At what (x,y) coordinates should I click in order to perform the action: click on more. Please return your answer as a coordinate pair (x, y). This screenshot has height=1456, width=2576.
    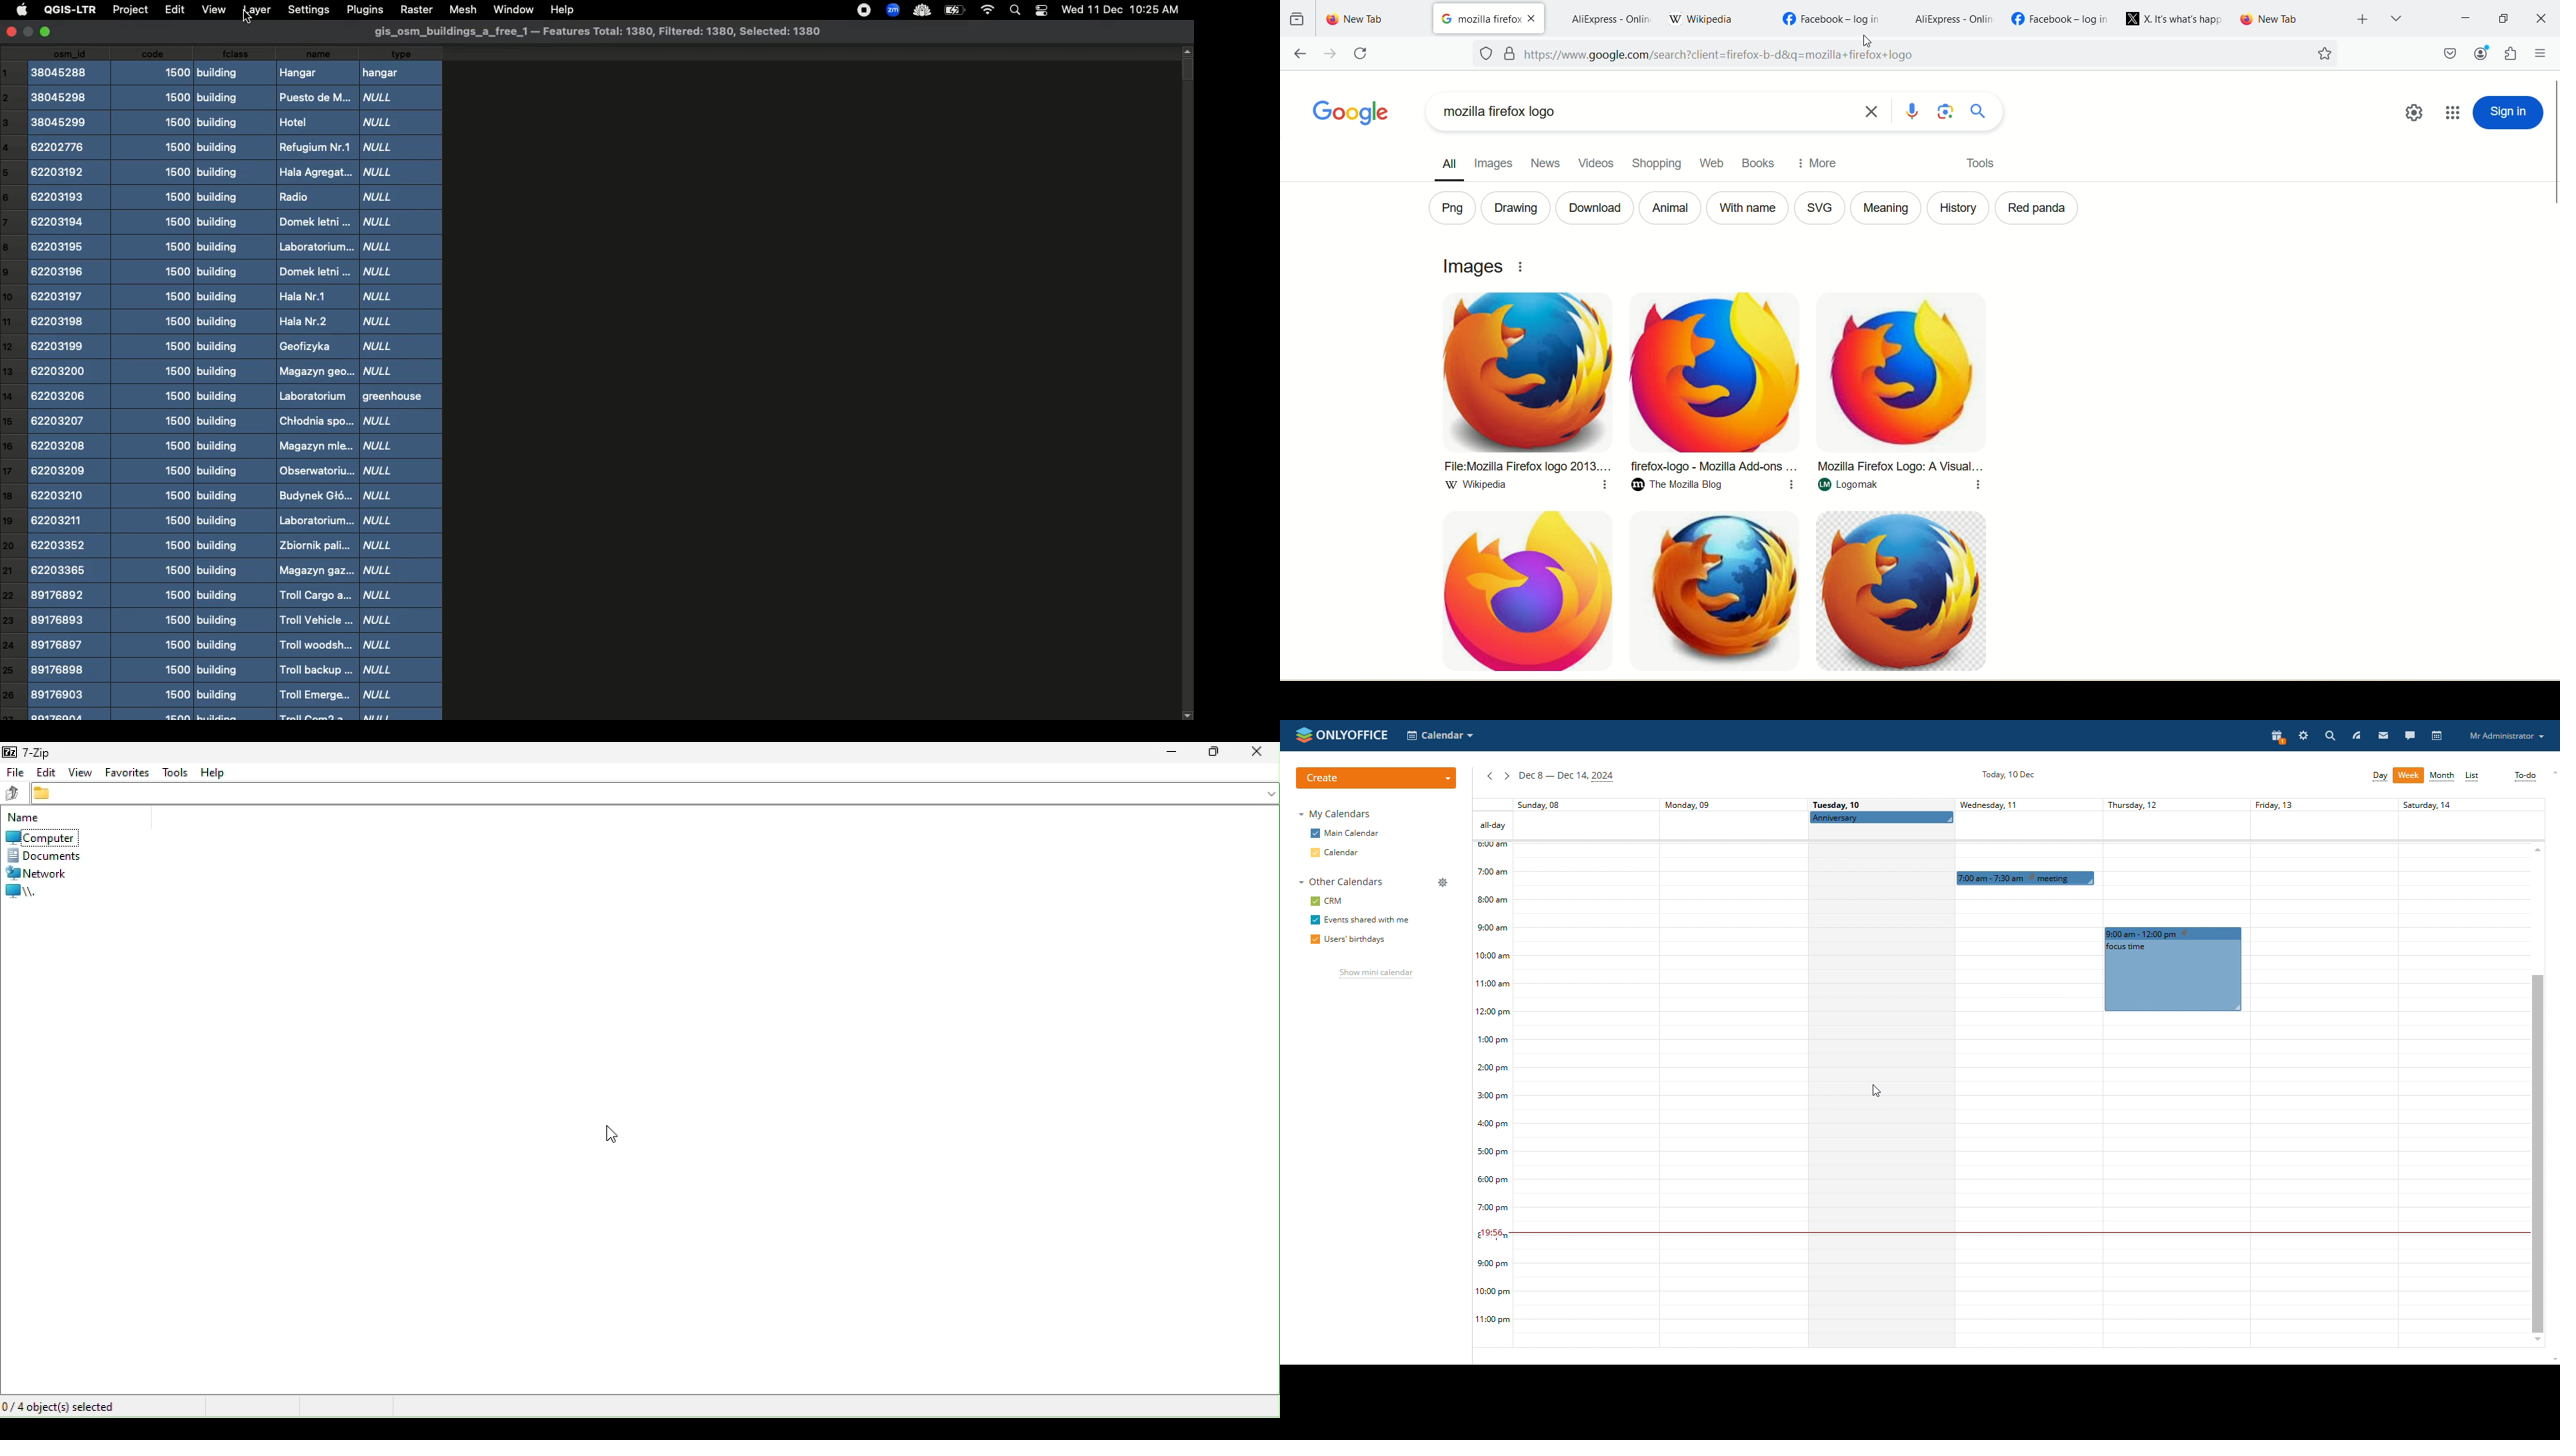
    Looking at the image, I should click on (1818, 162).